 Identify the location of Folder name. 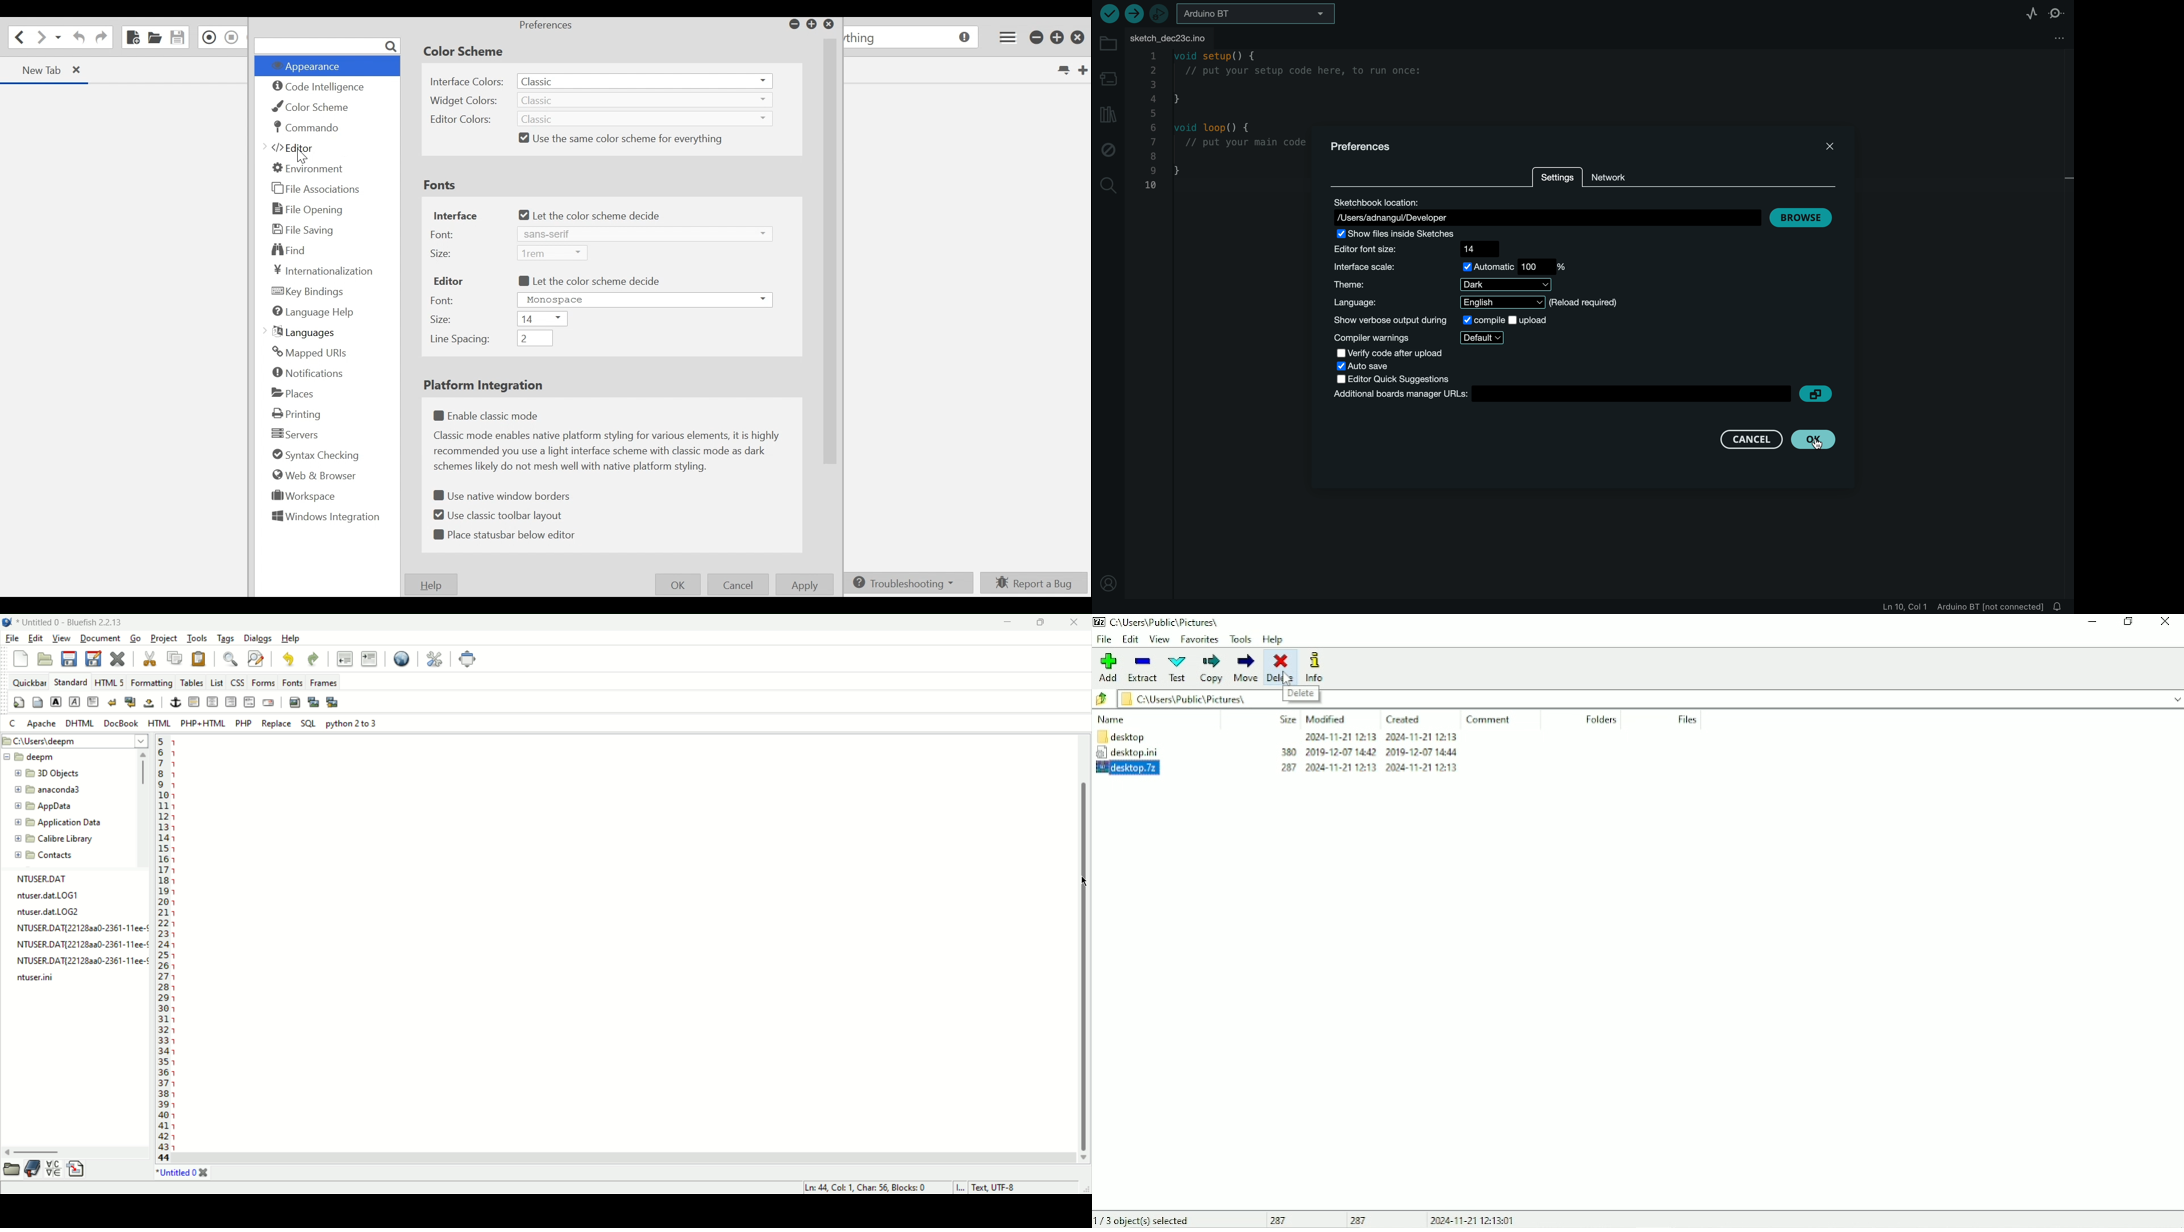
(63, 807).